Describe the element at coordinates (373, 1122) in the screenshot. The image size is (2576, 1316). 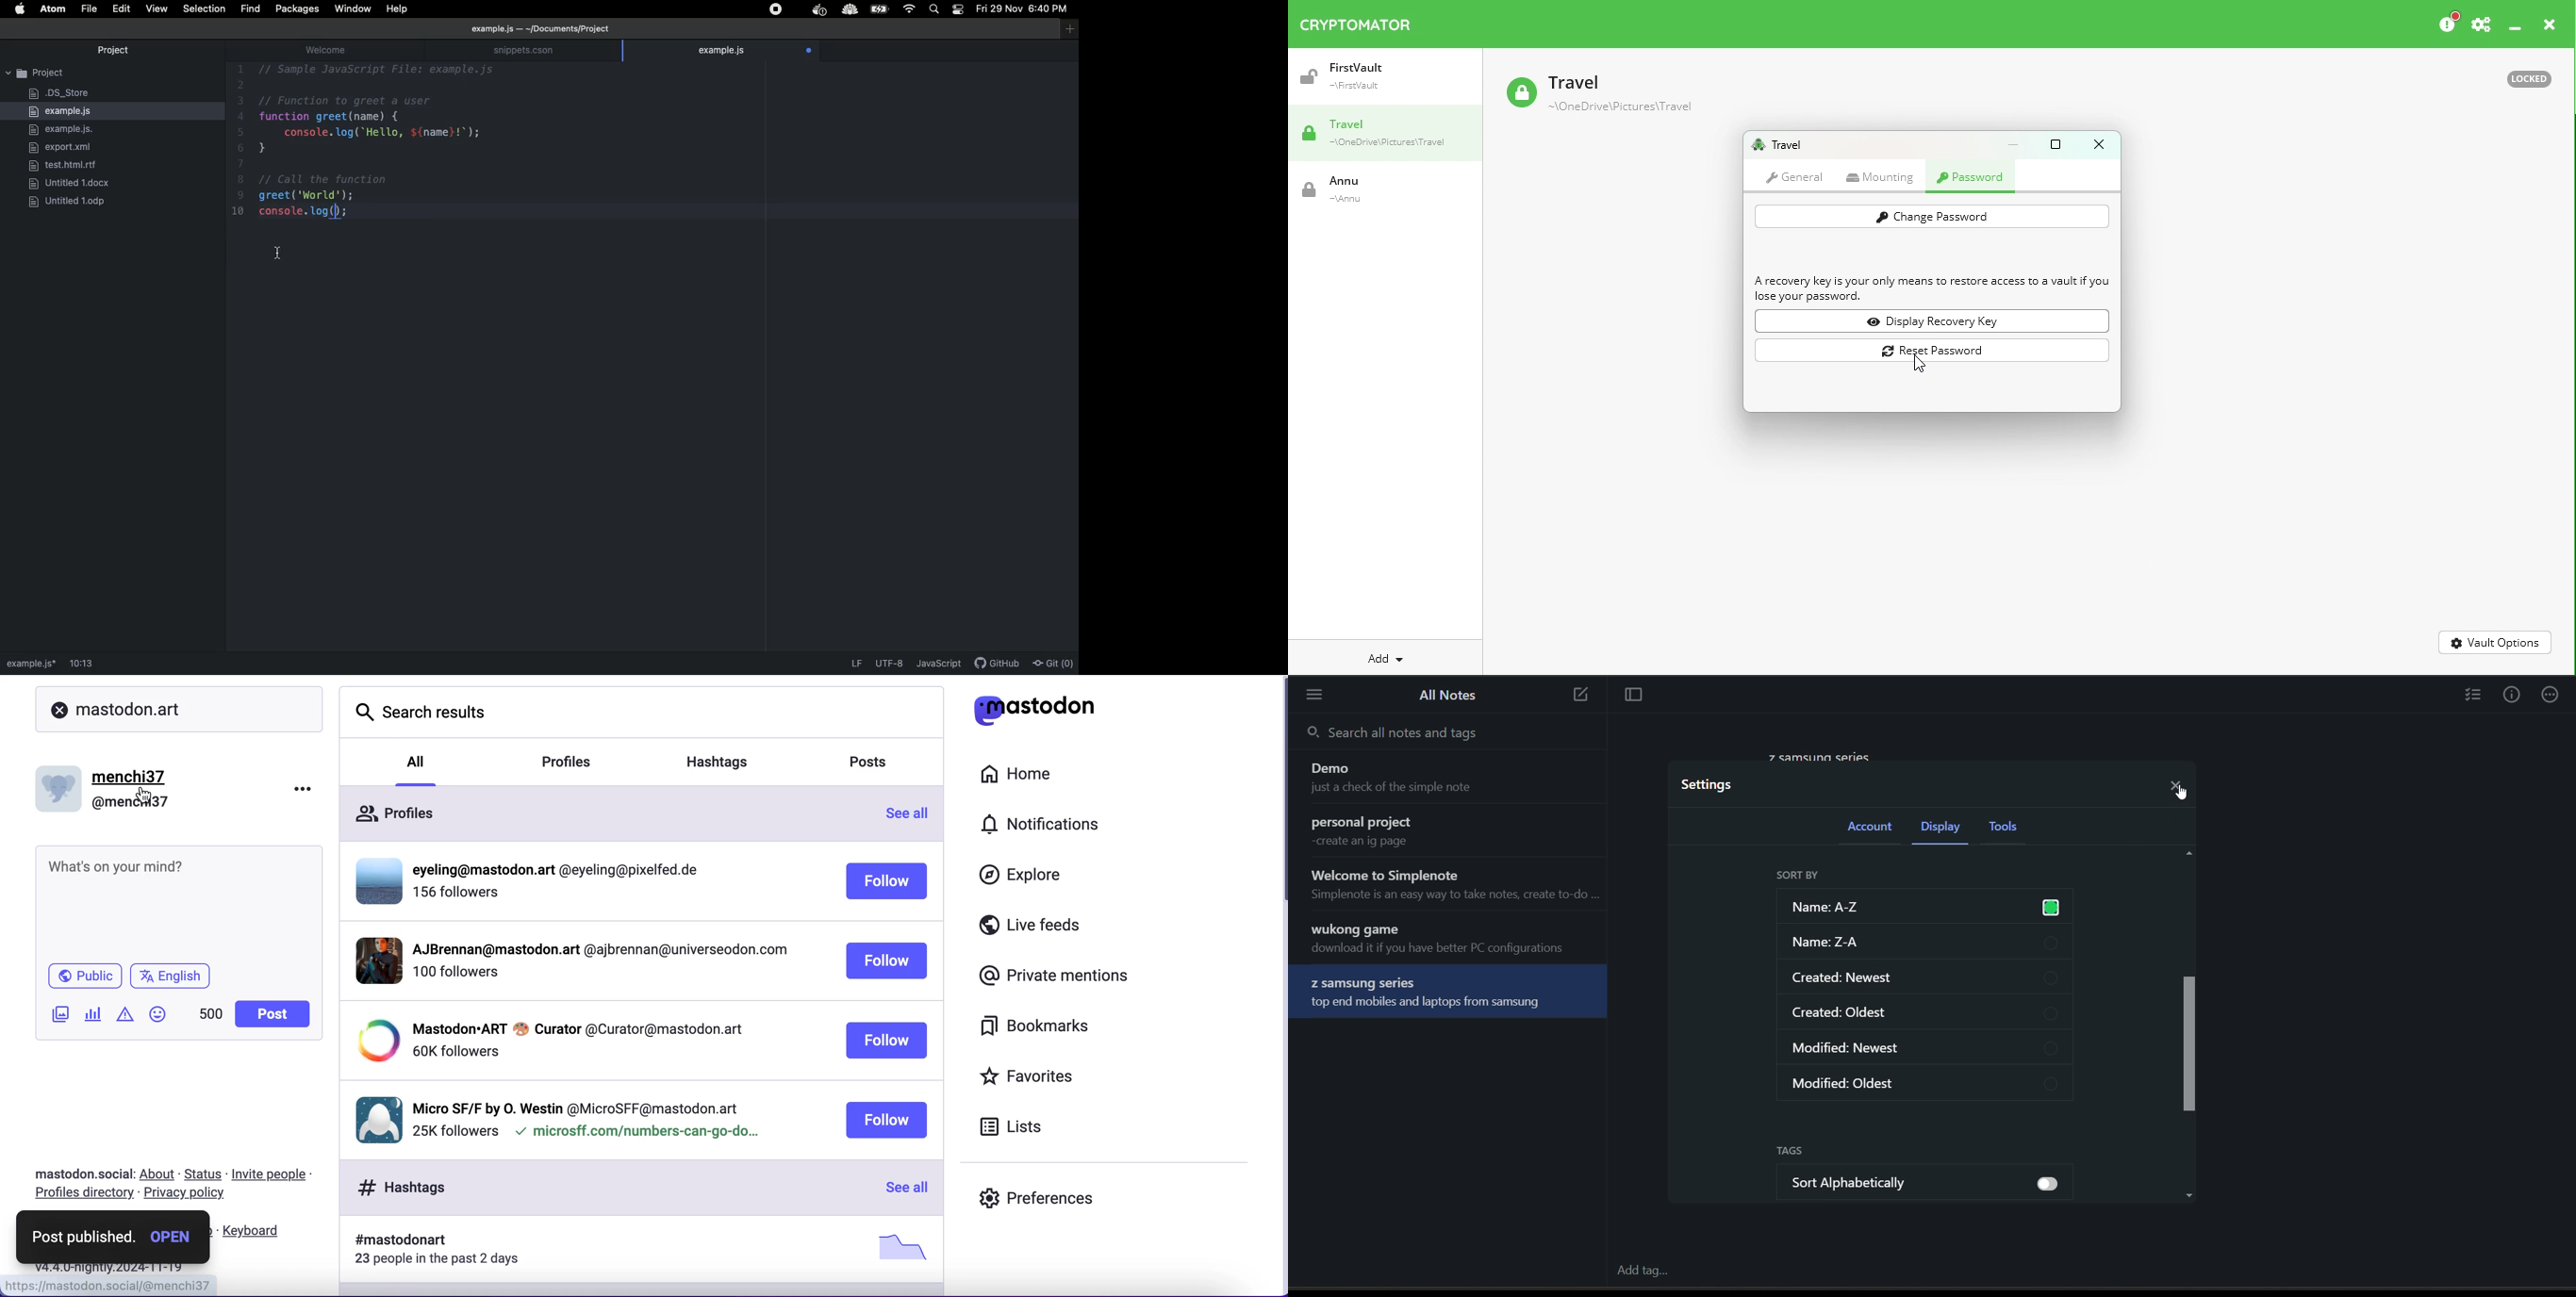
I see `display picture` at that location.